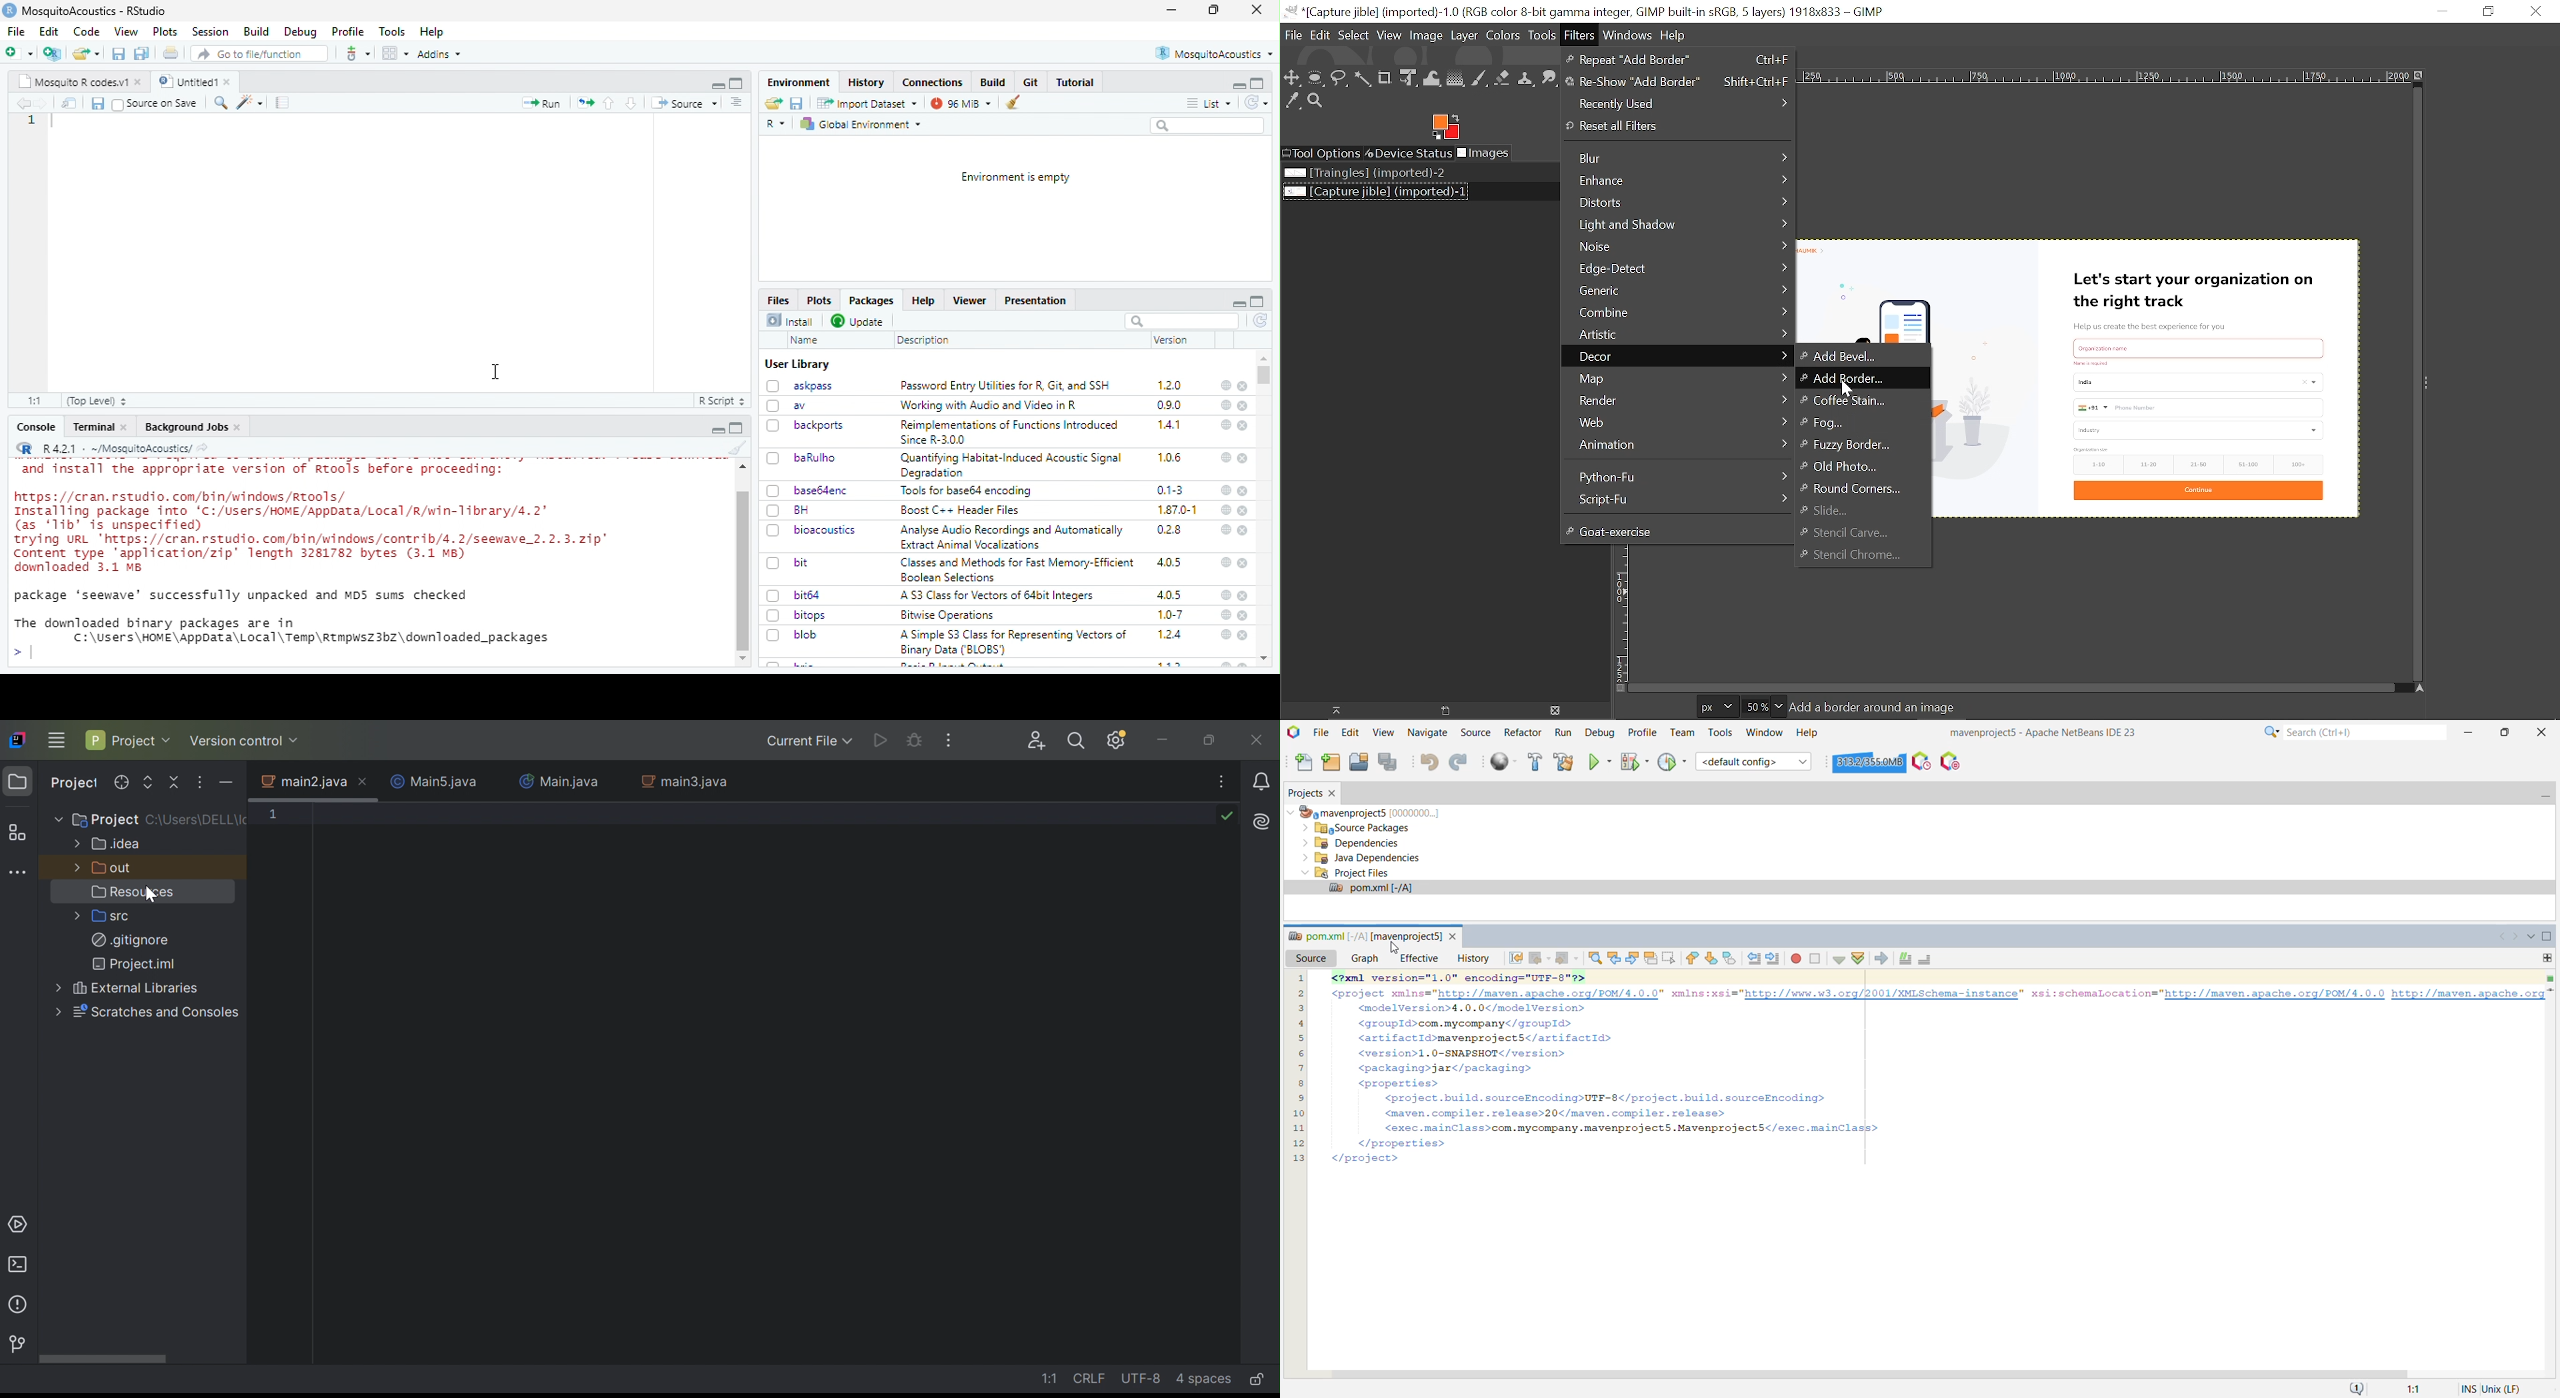 Image resolution: width=2576 pixels, height=1400 pixels. What do you see at coordinates (1170, 490) in the screenshot?
I see `01-3` at bounding box center [1170, 490].